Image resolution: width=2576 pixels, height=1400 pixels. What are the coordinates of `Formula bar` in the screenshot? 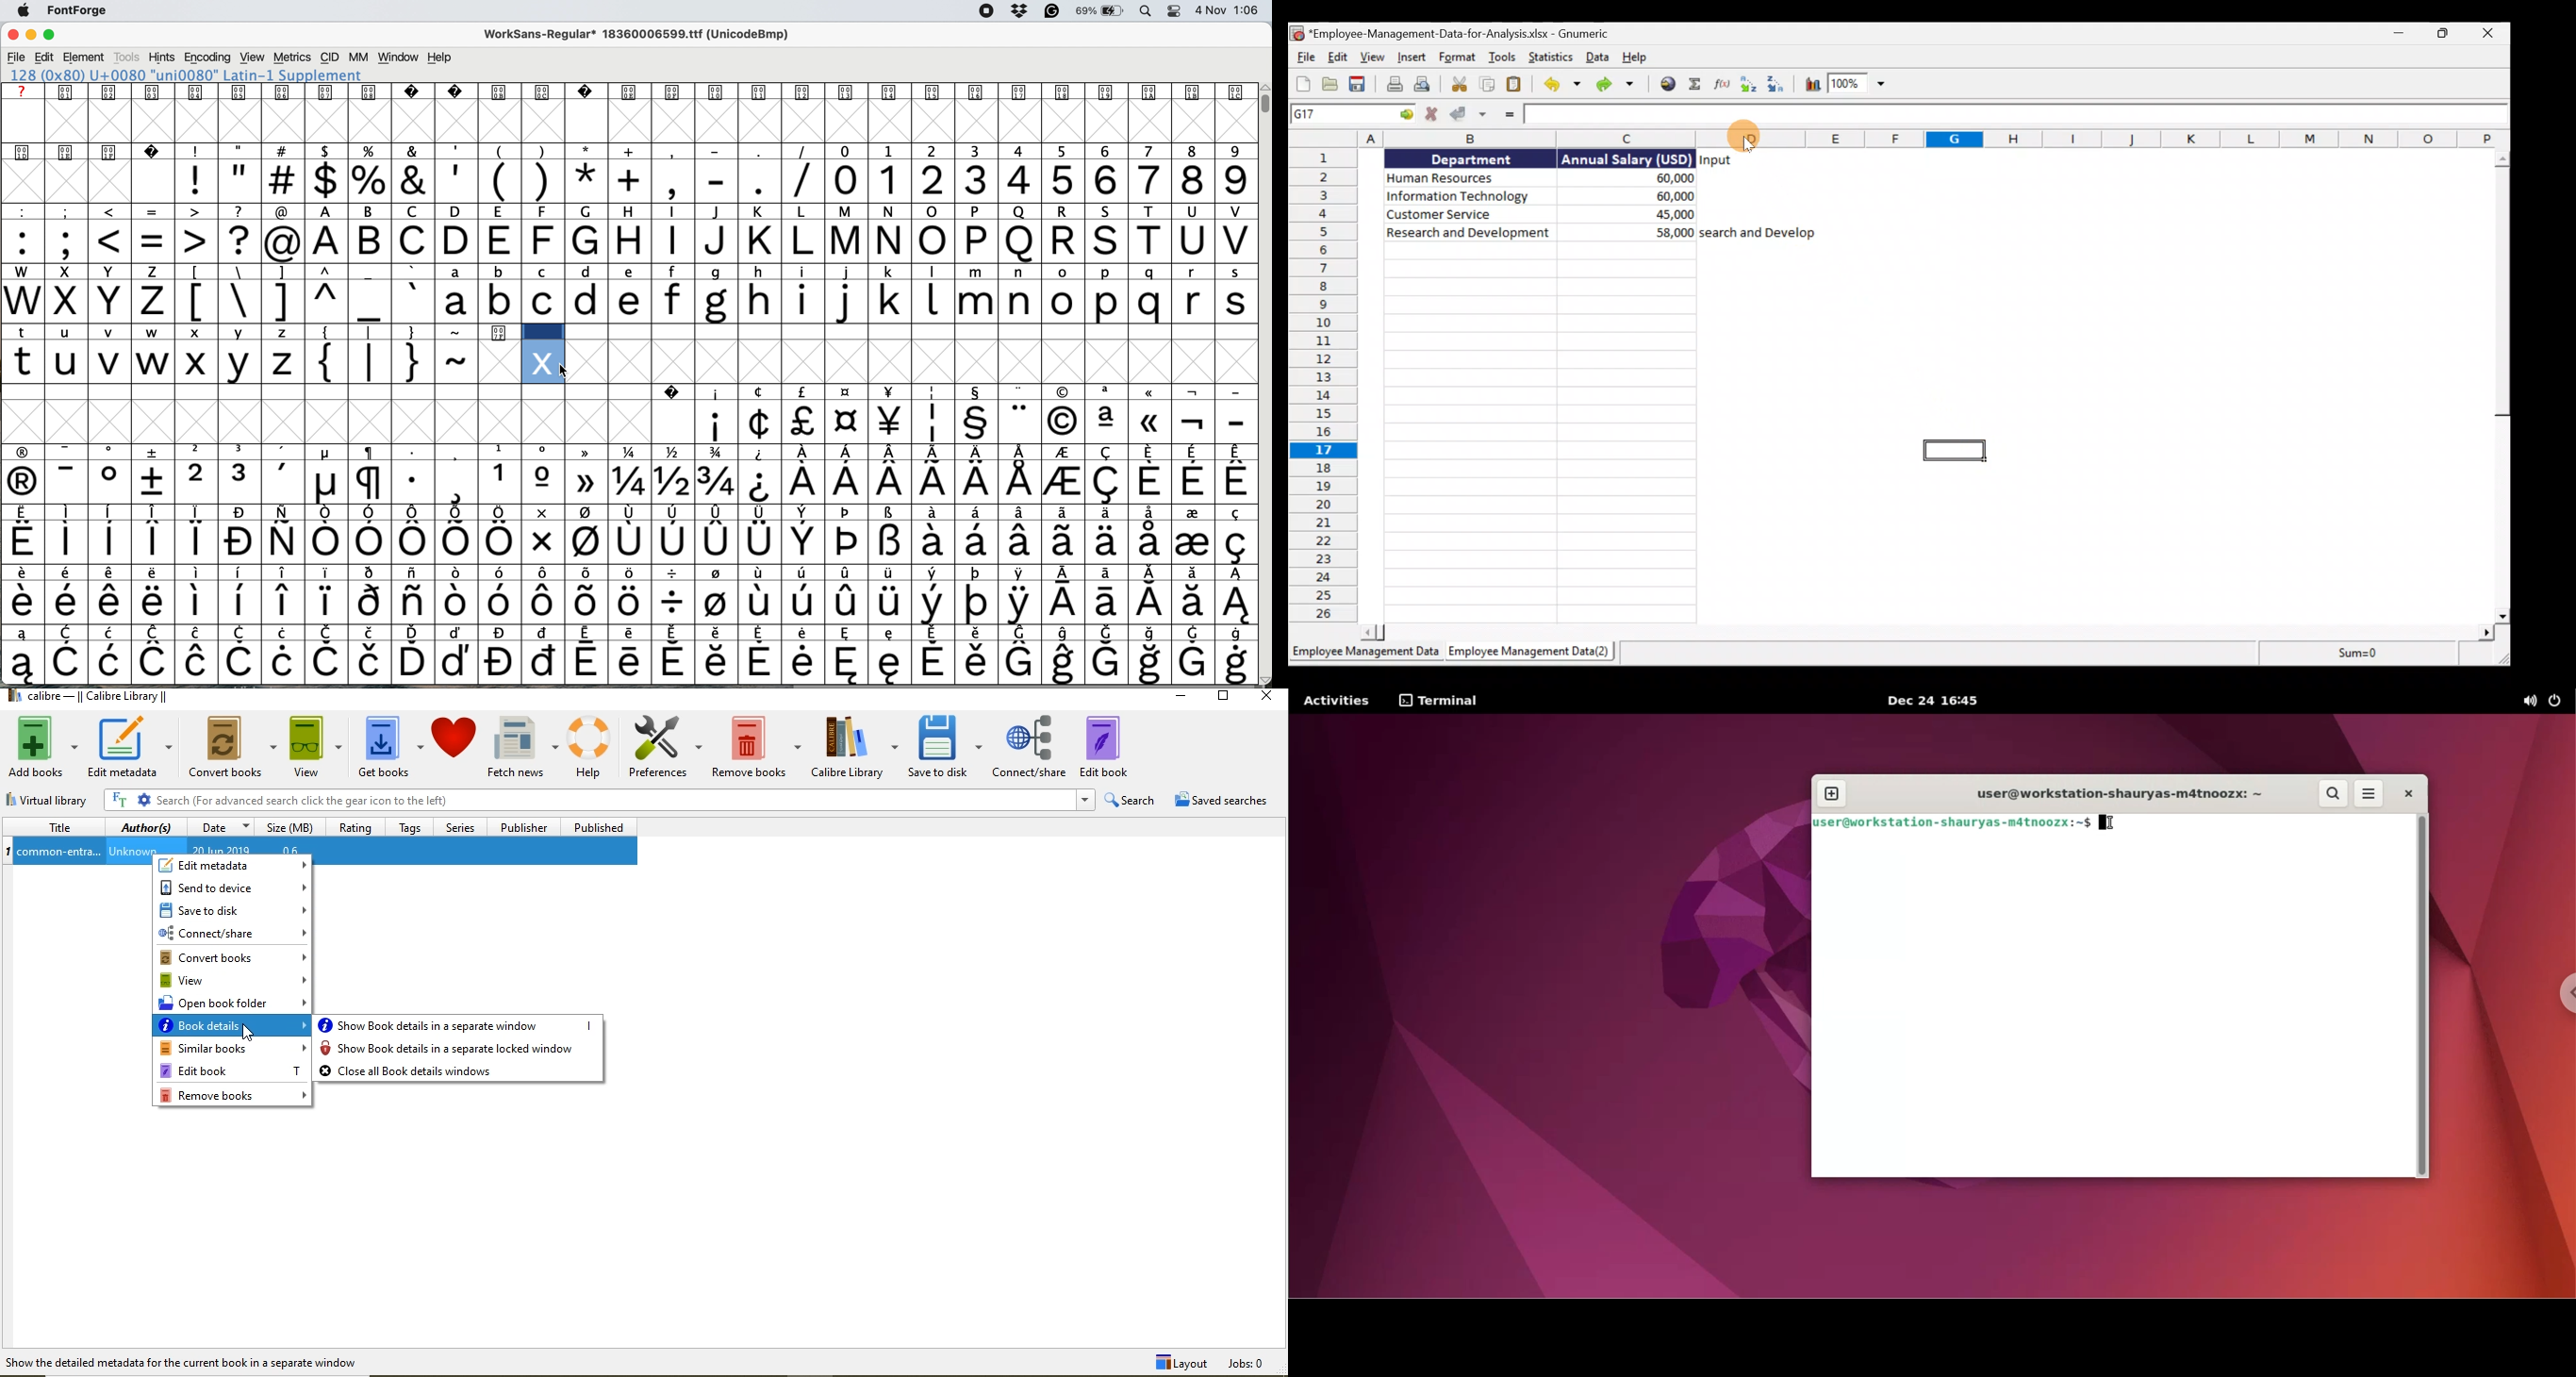 It's located at (2020, 115).